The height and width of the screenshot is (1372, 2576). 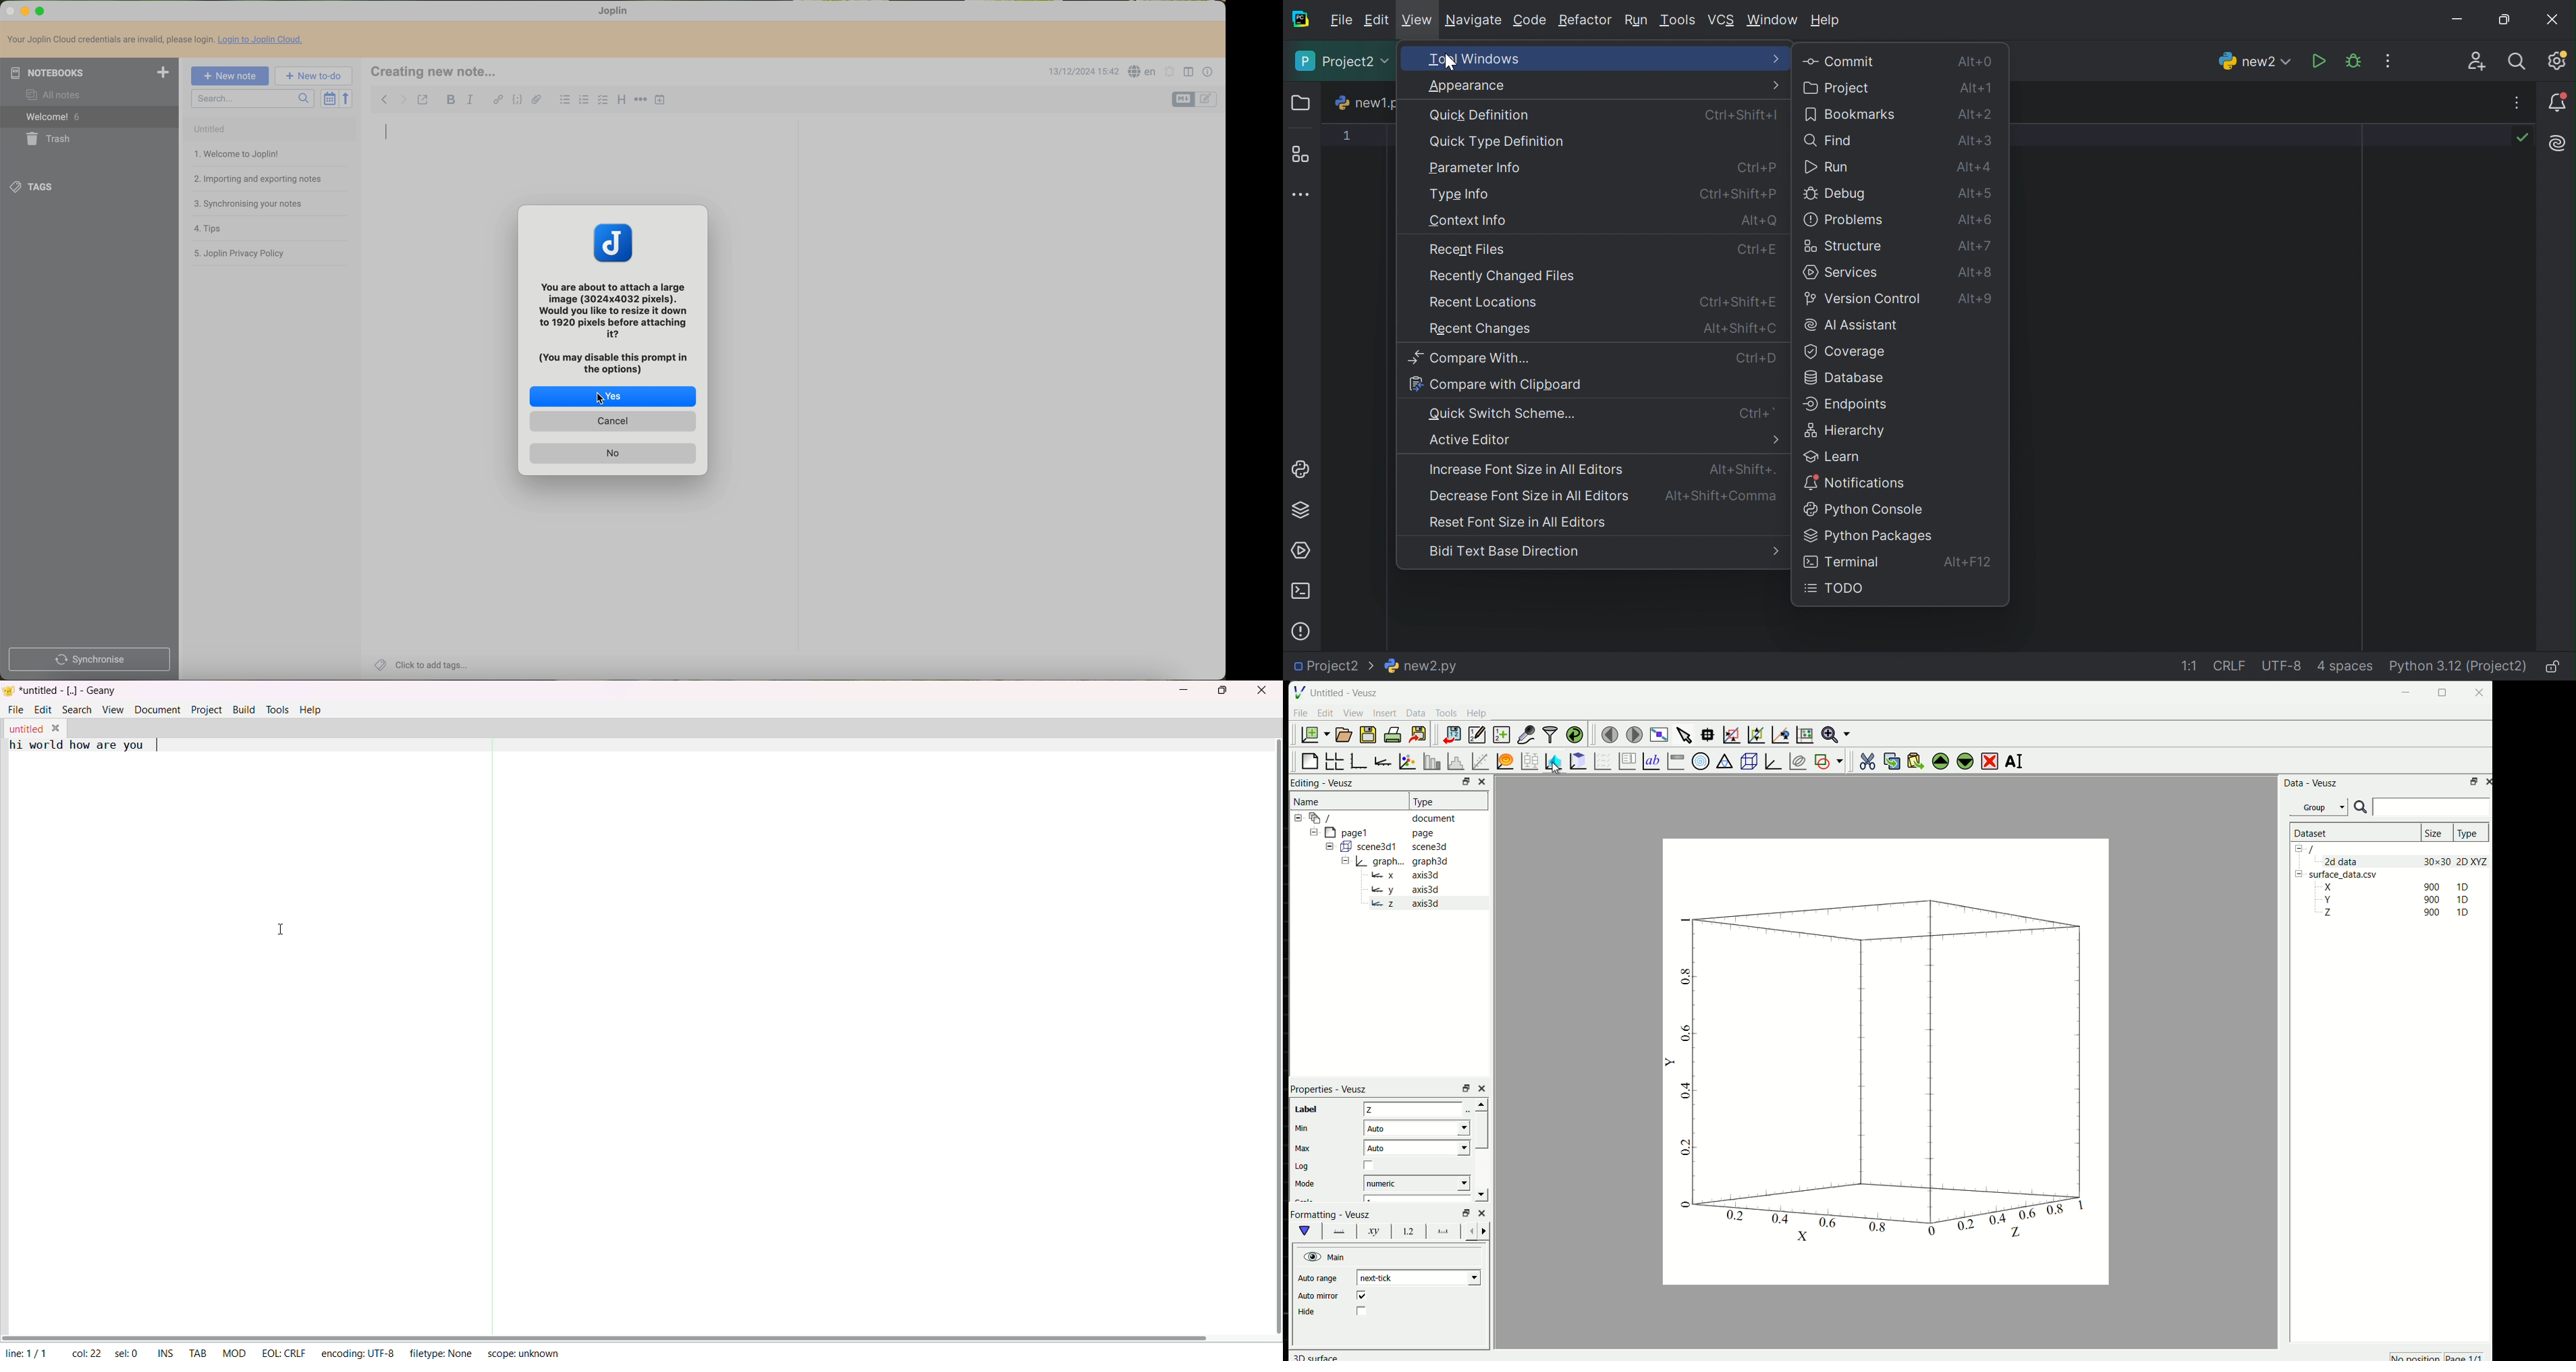 I want to click on Alt+9, so click(x=1979, y=301).